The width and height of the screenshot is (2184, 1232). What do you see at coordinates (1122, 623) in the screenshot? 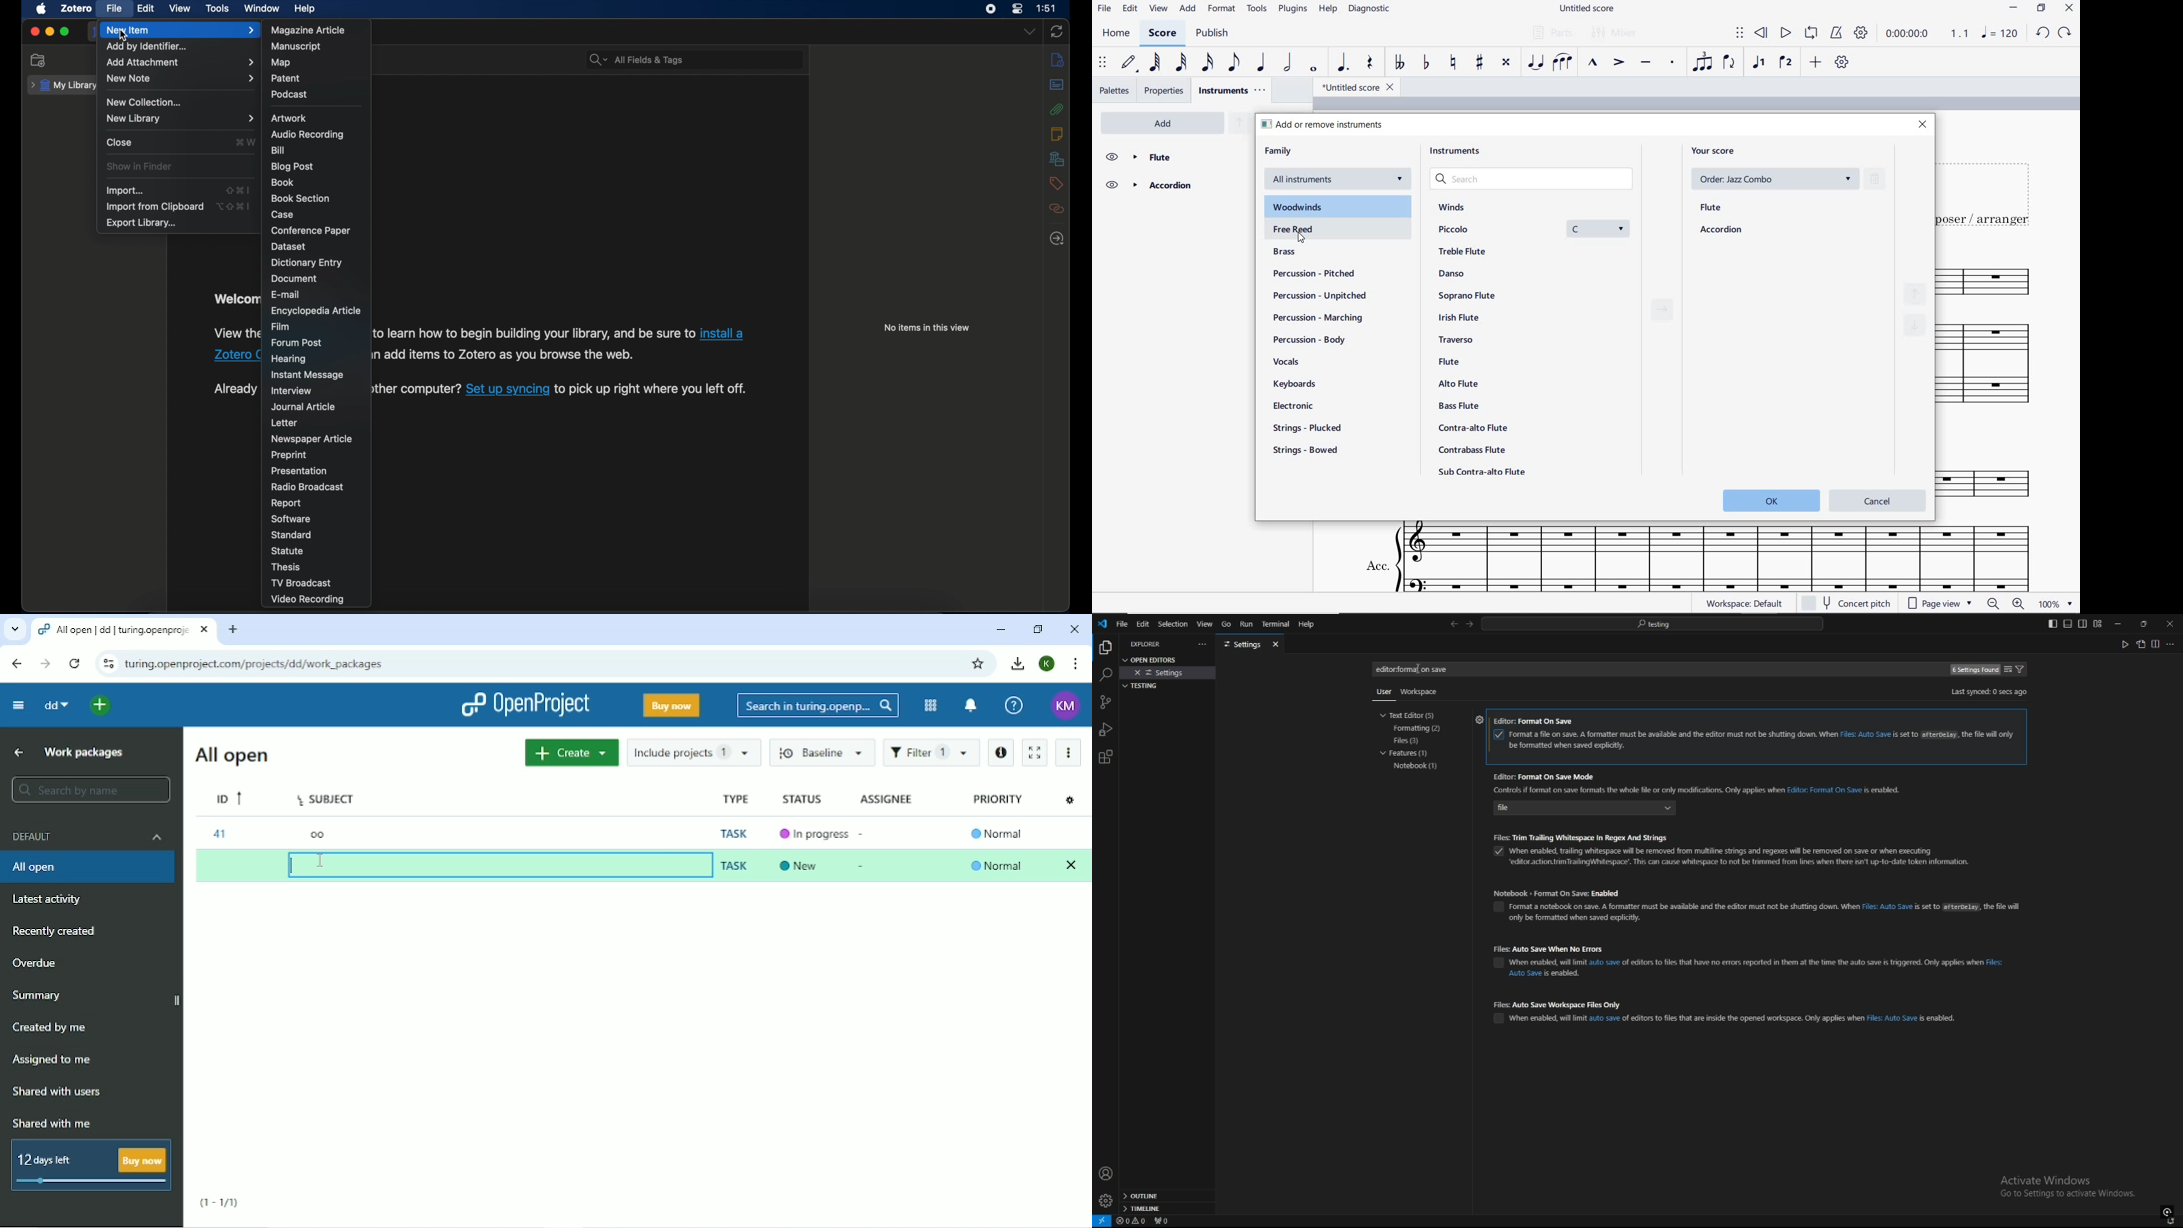
I see `file` at bounding box center [1122, 623].